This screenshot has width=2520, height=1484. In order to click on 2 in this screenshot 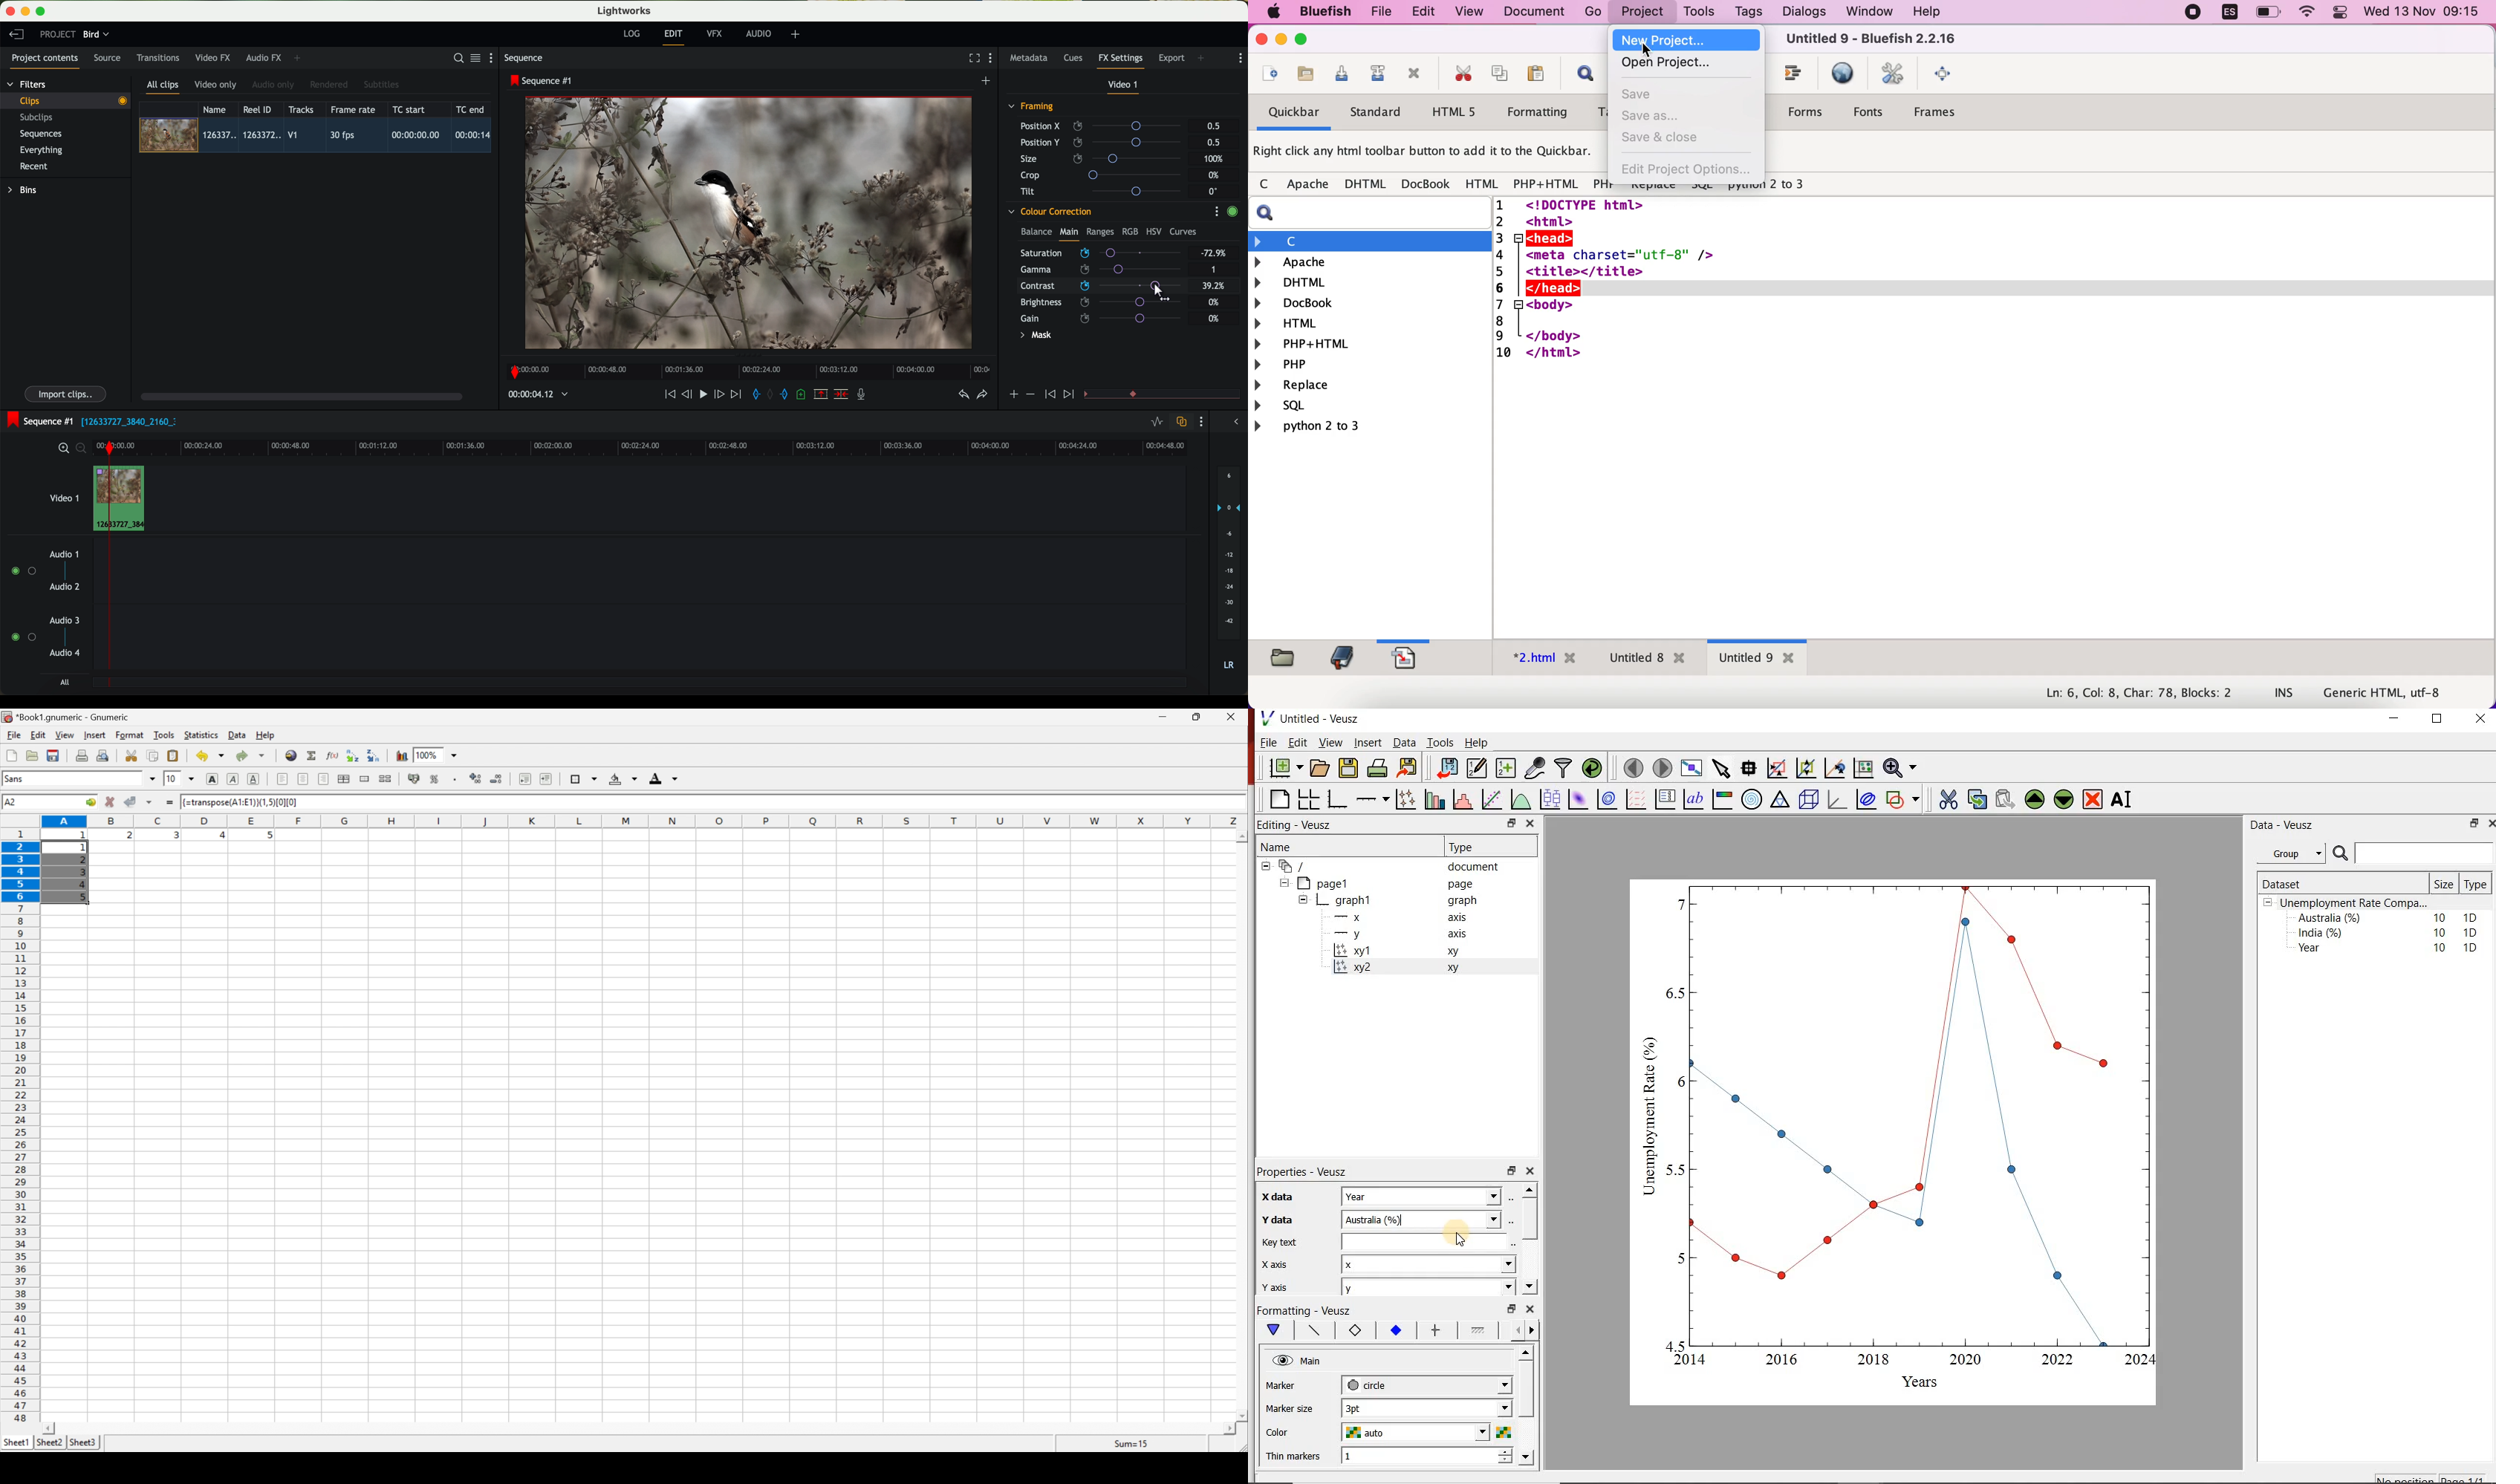, I will do `click(129, 837)`.